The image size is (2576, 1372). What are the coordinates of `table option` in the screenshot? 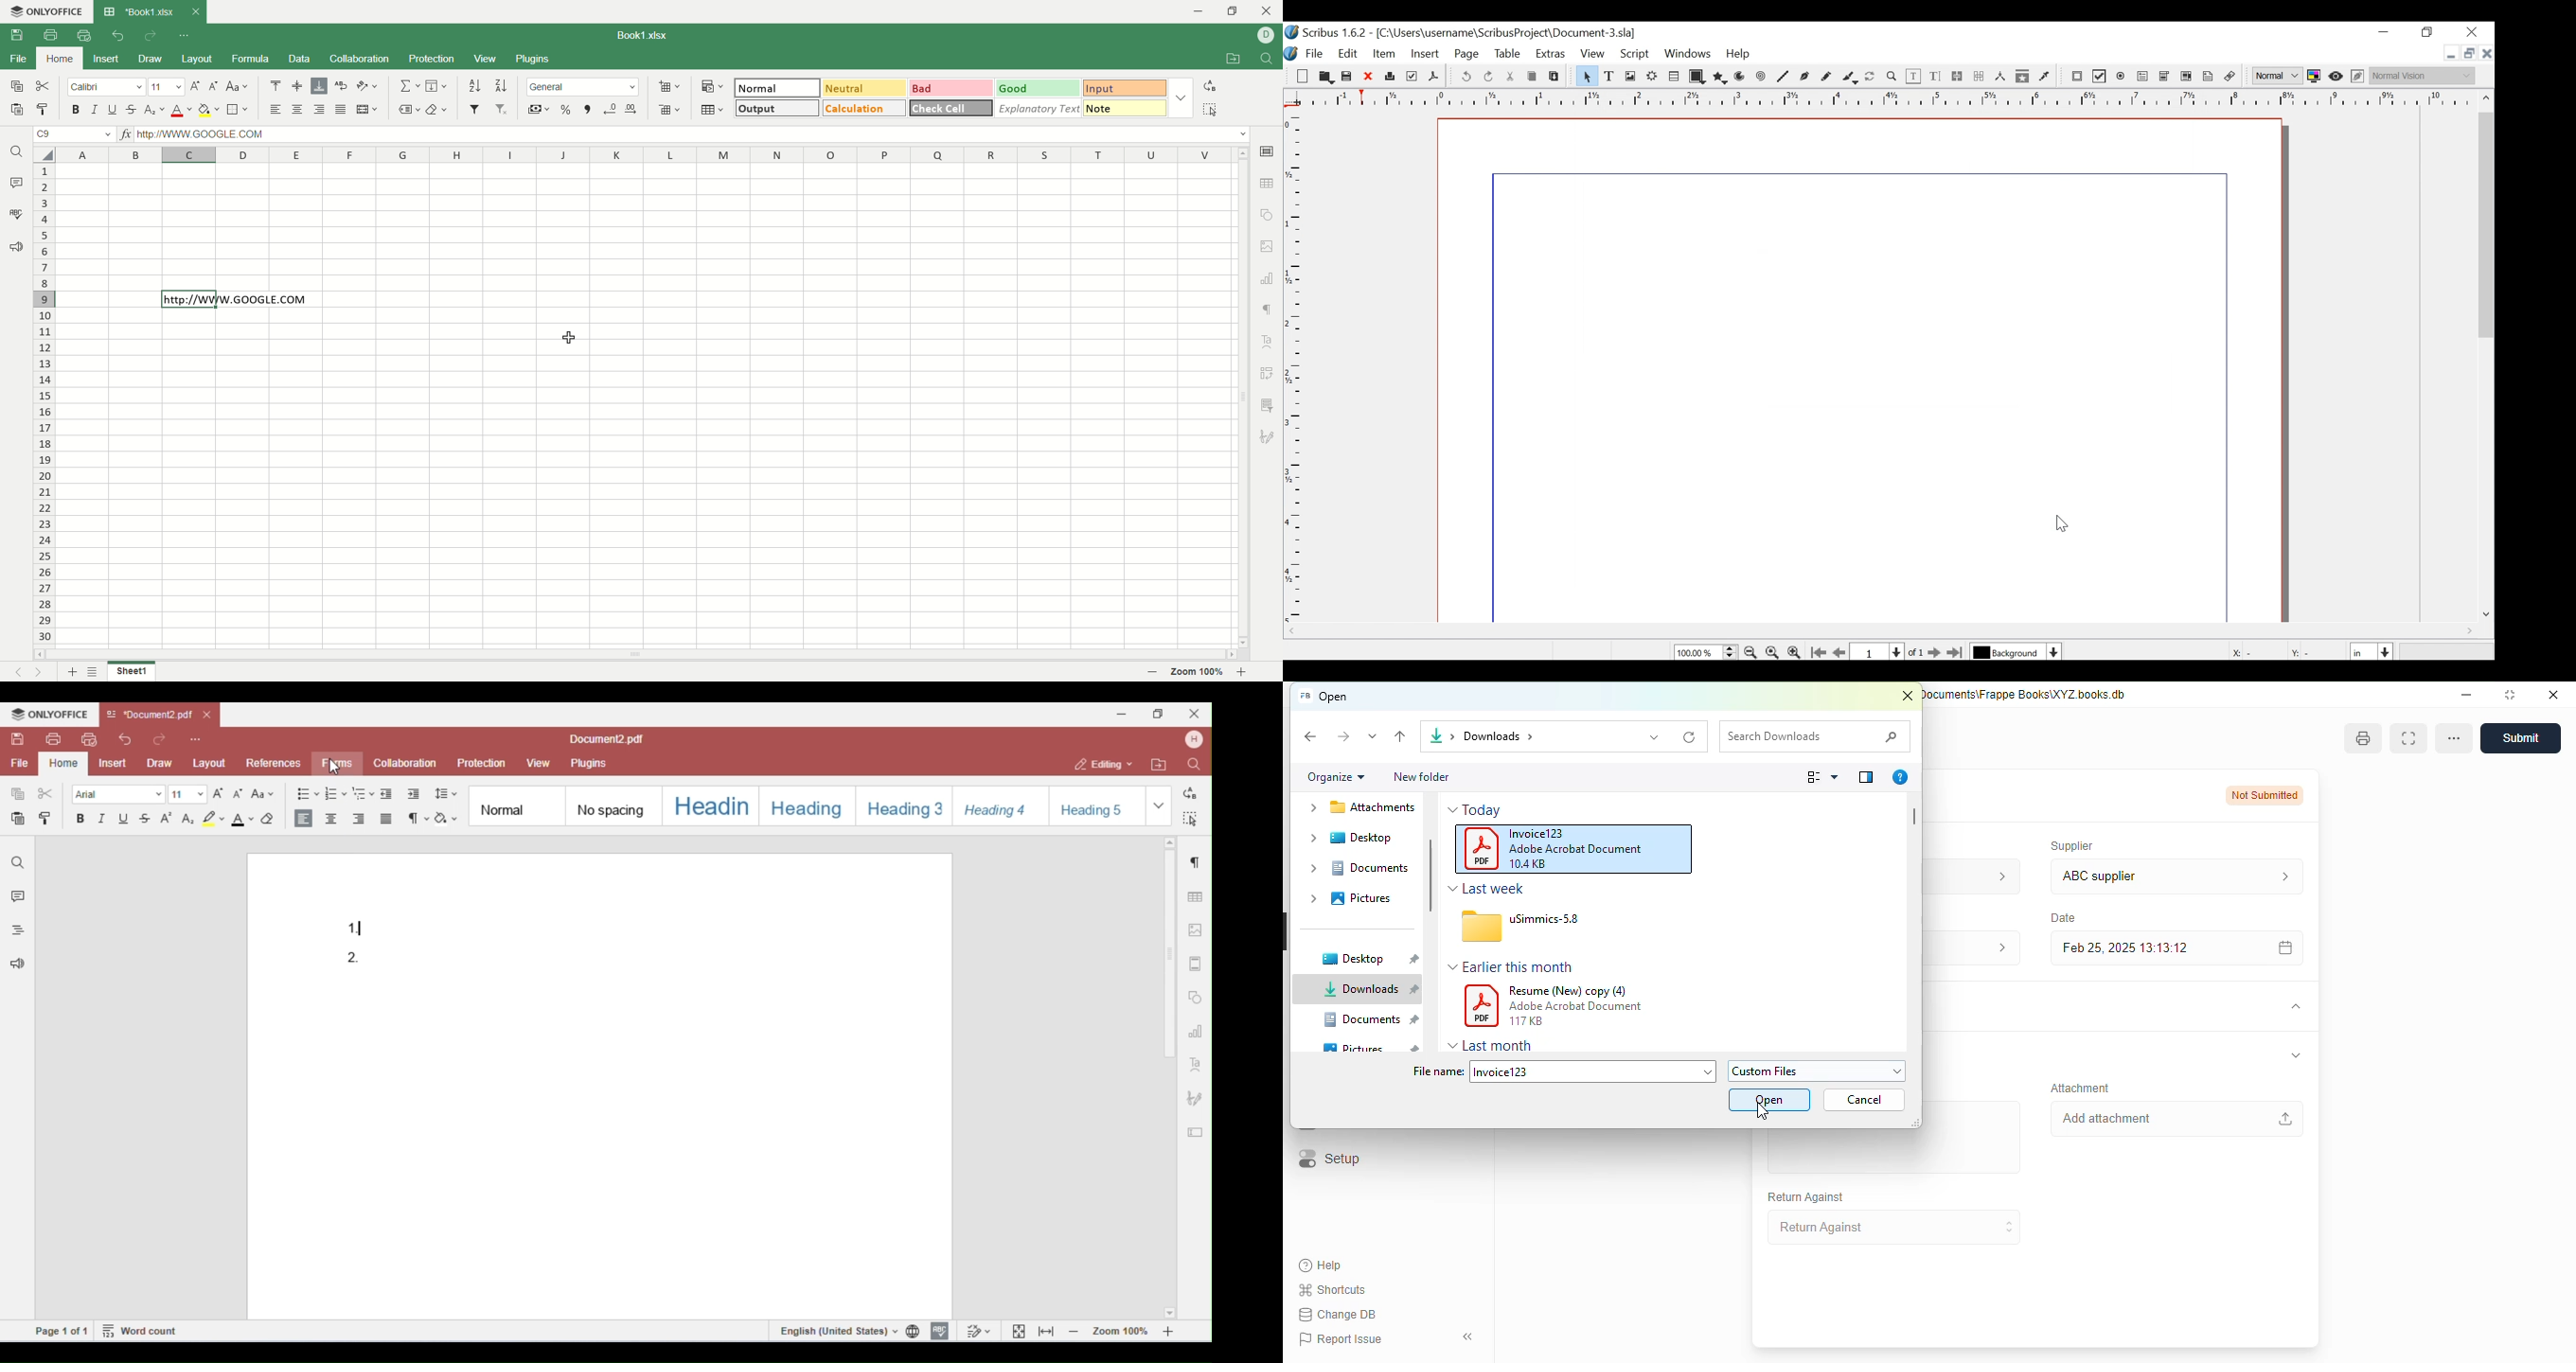 It's located at (1267, 183).